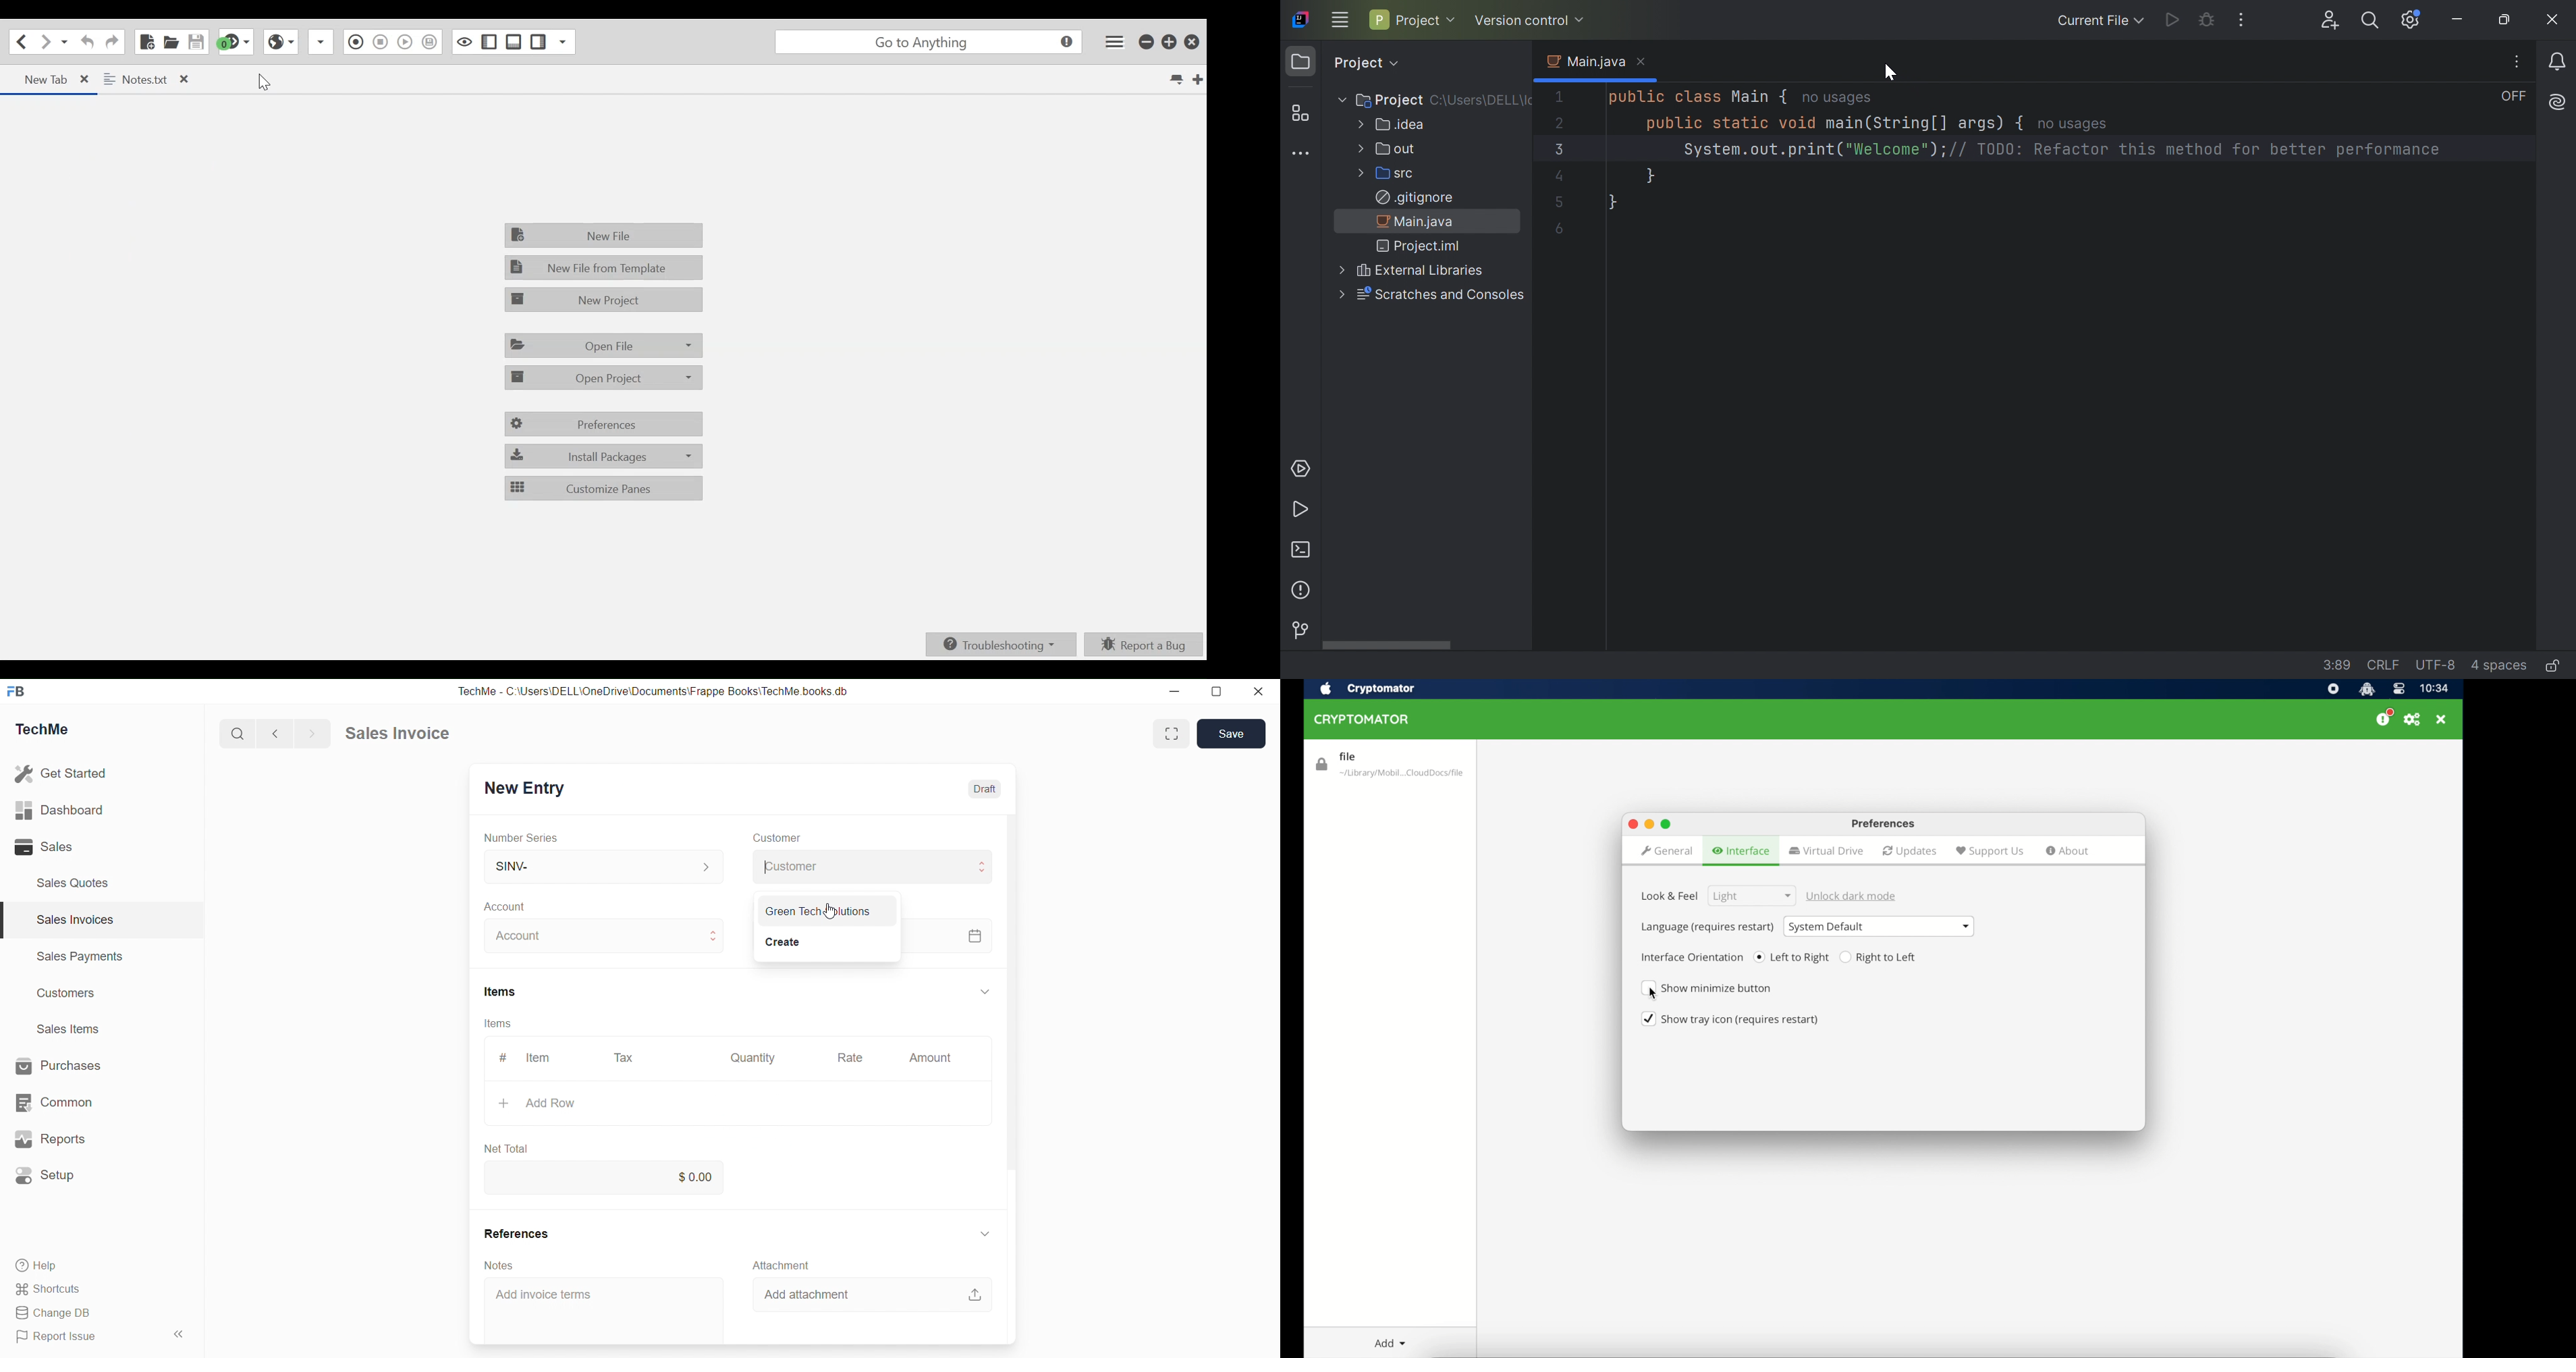 The image size is (2576, 1372). What do you see at coordinates (984, 1235) in the screenshot?
I see `down` at bounding box center [984, 1235].